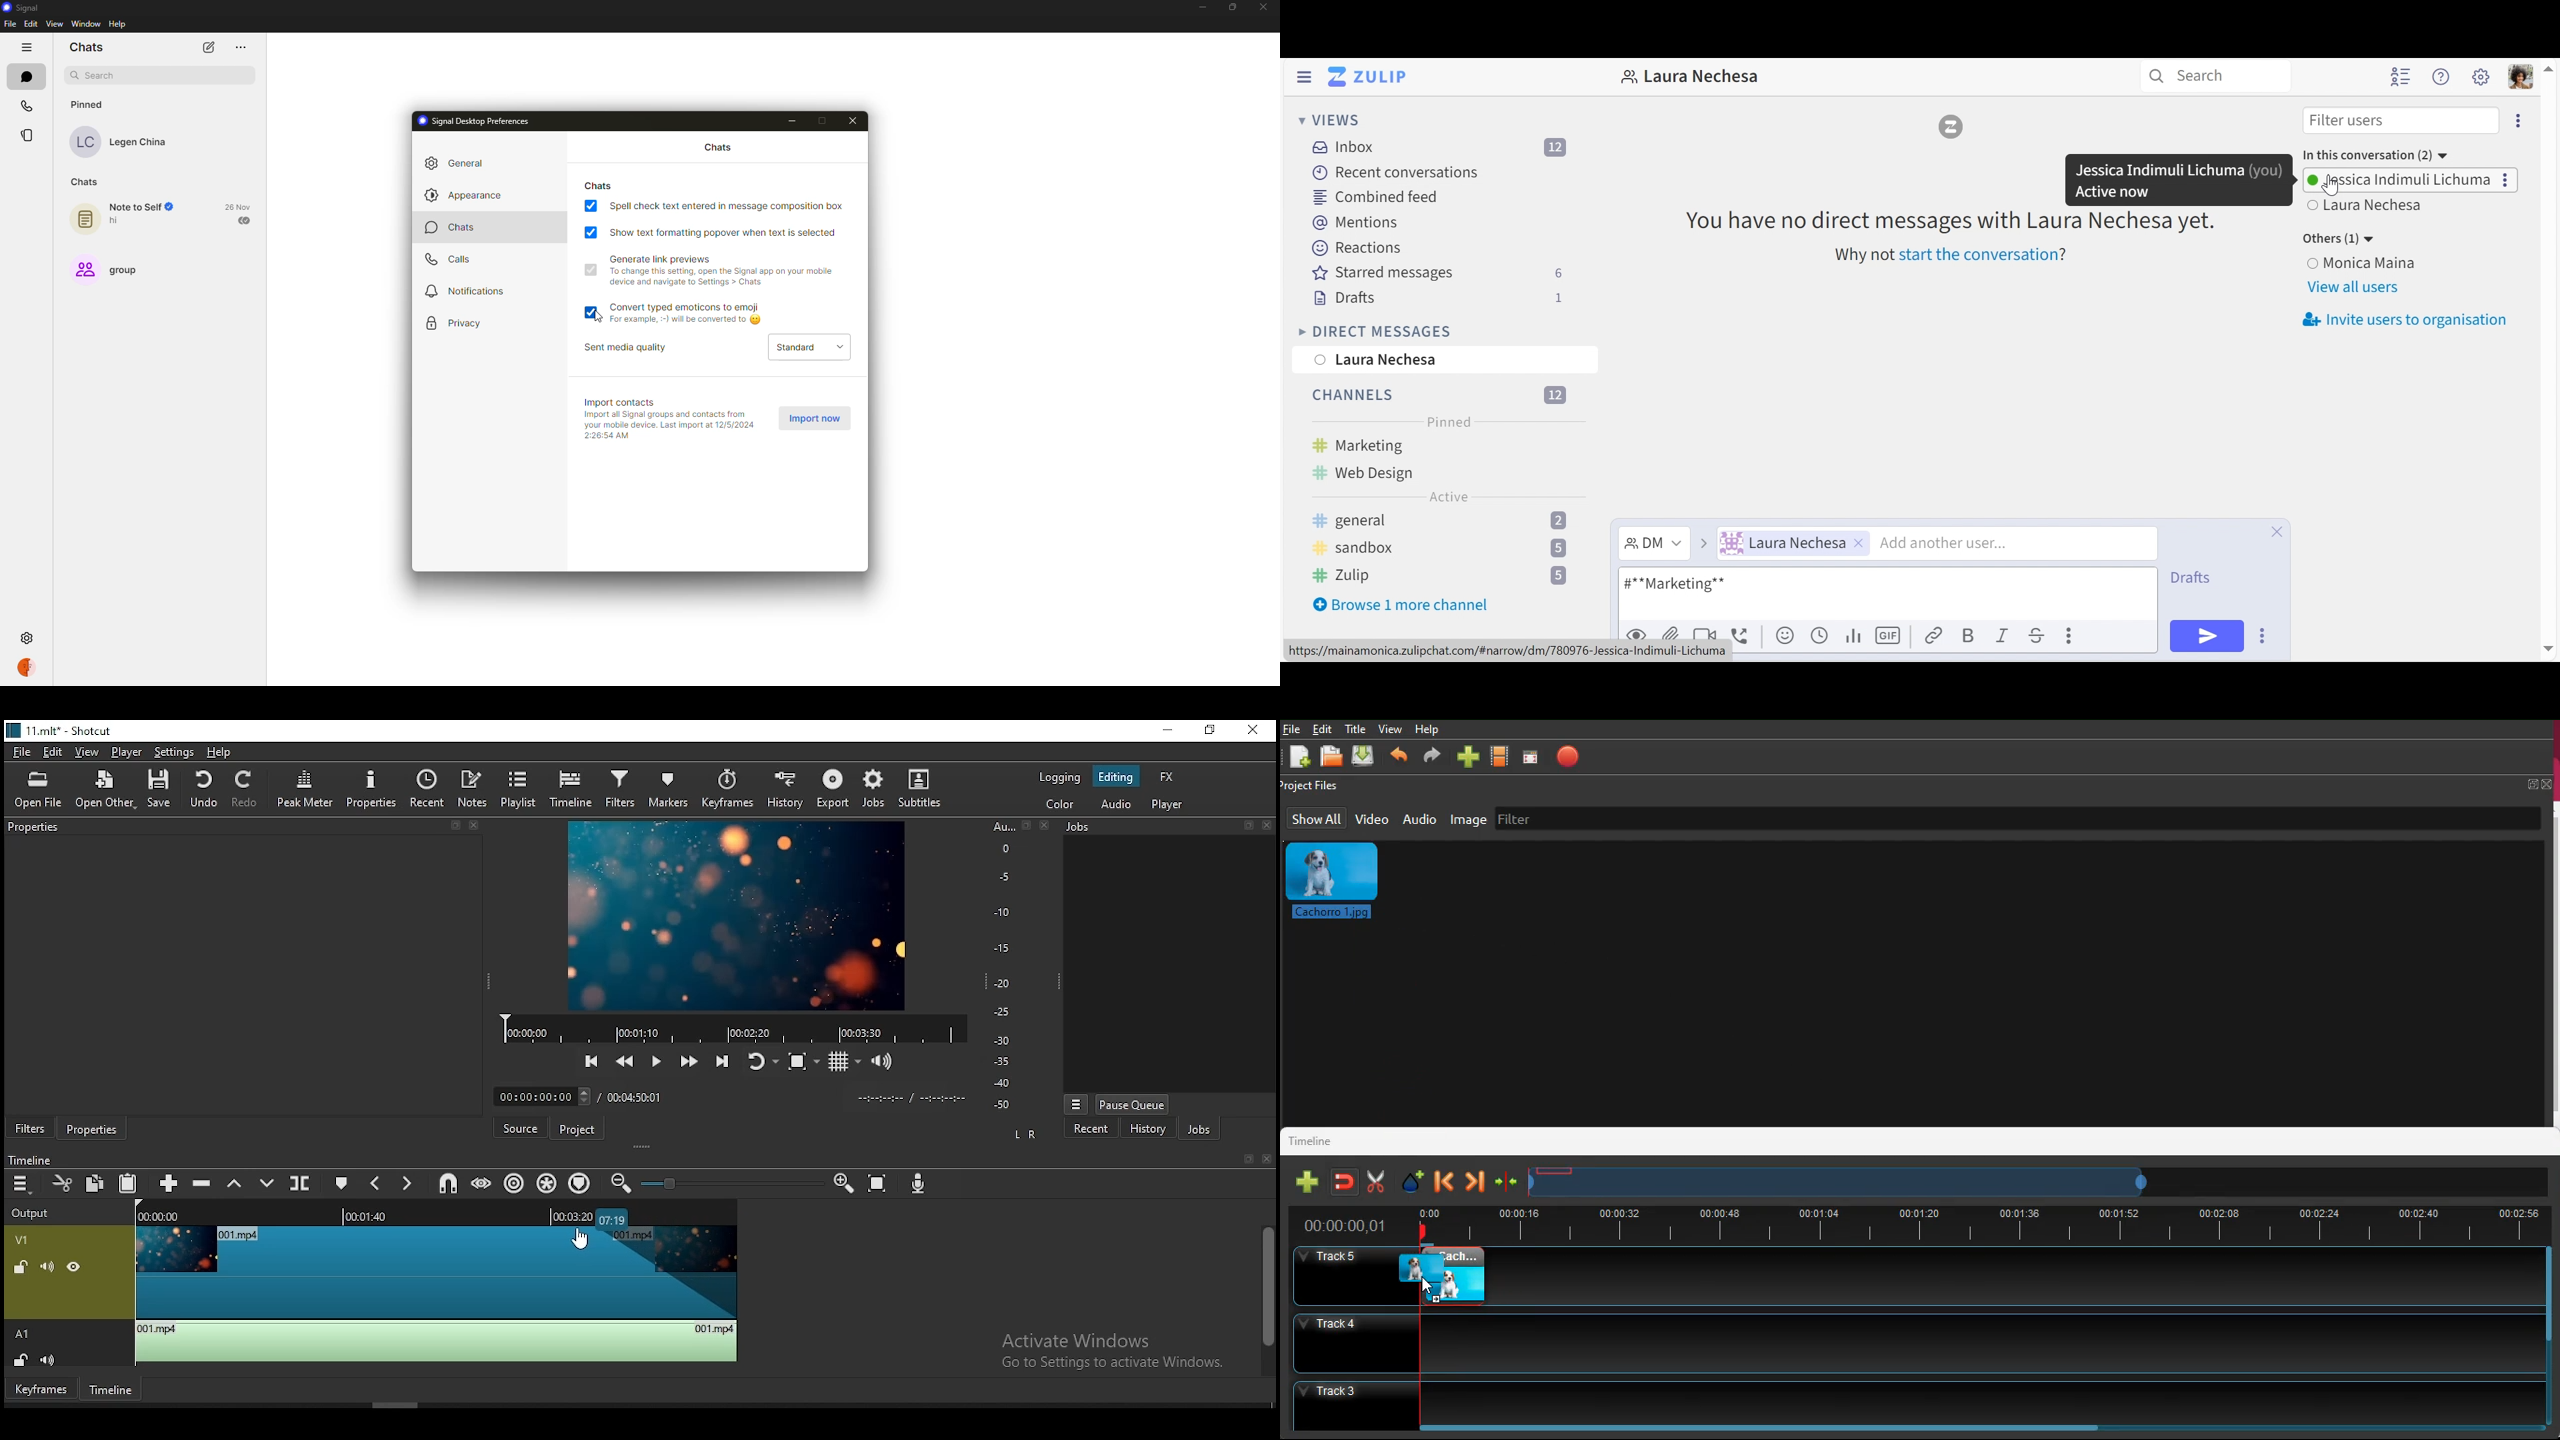 The image size is (2576, 1456). What do you see at coordinates (1067, 806) in the screenshot?
I see `color` at bounding box center [1067, 806].